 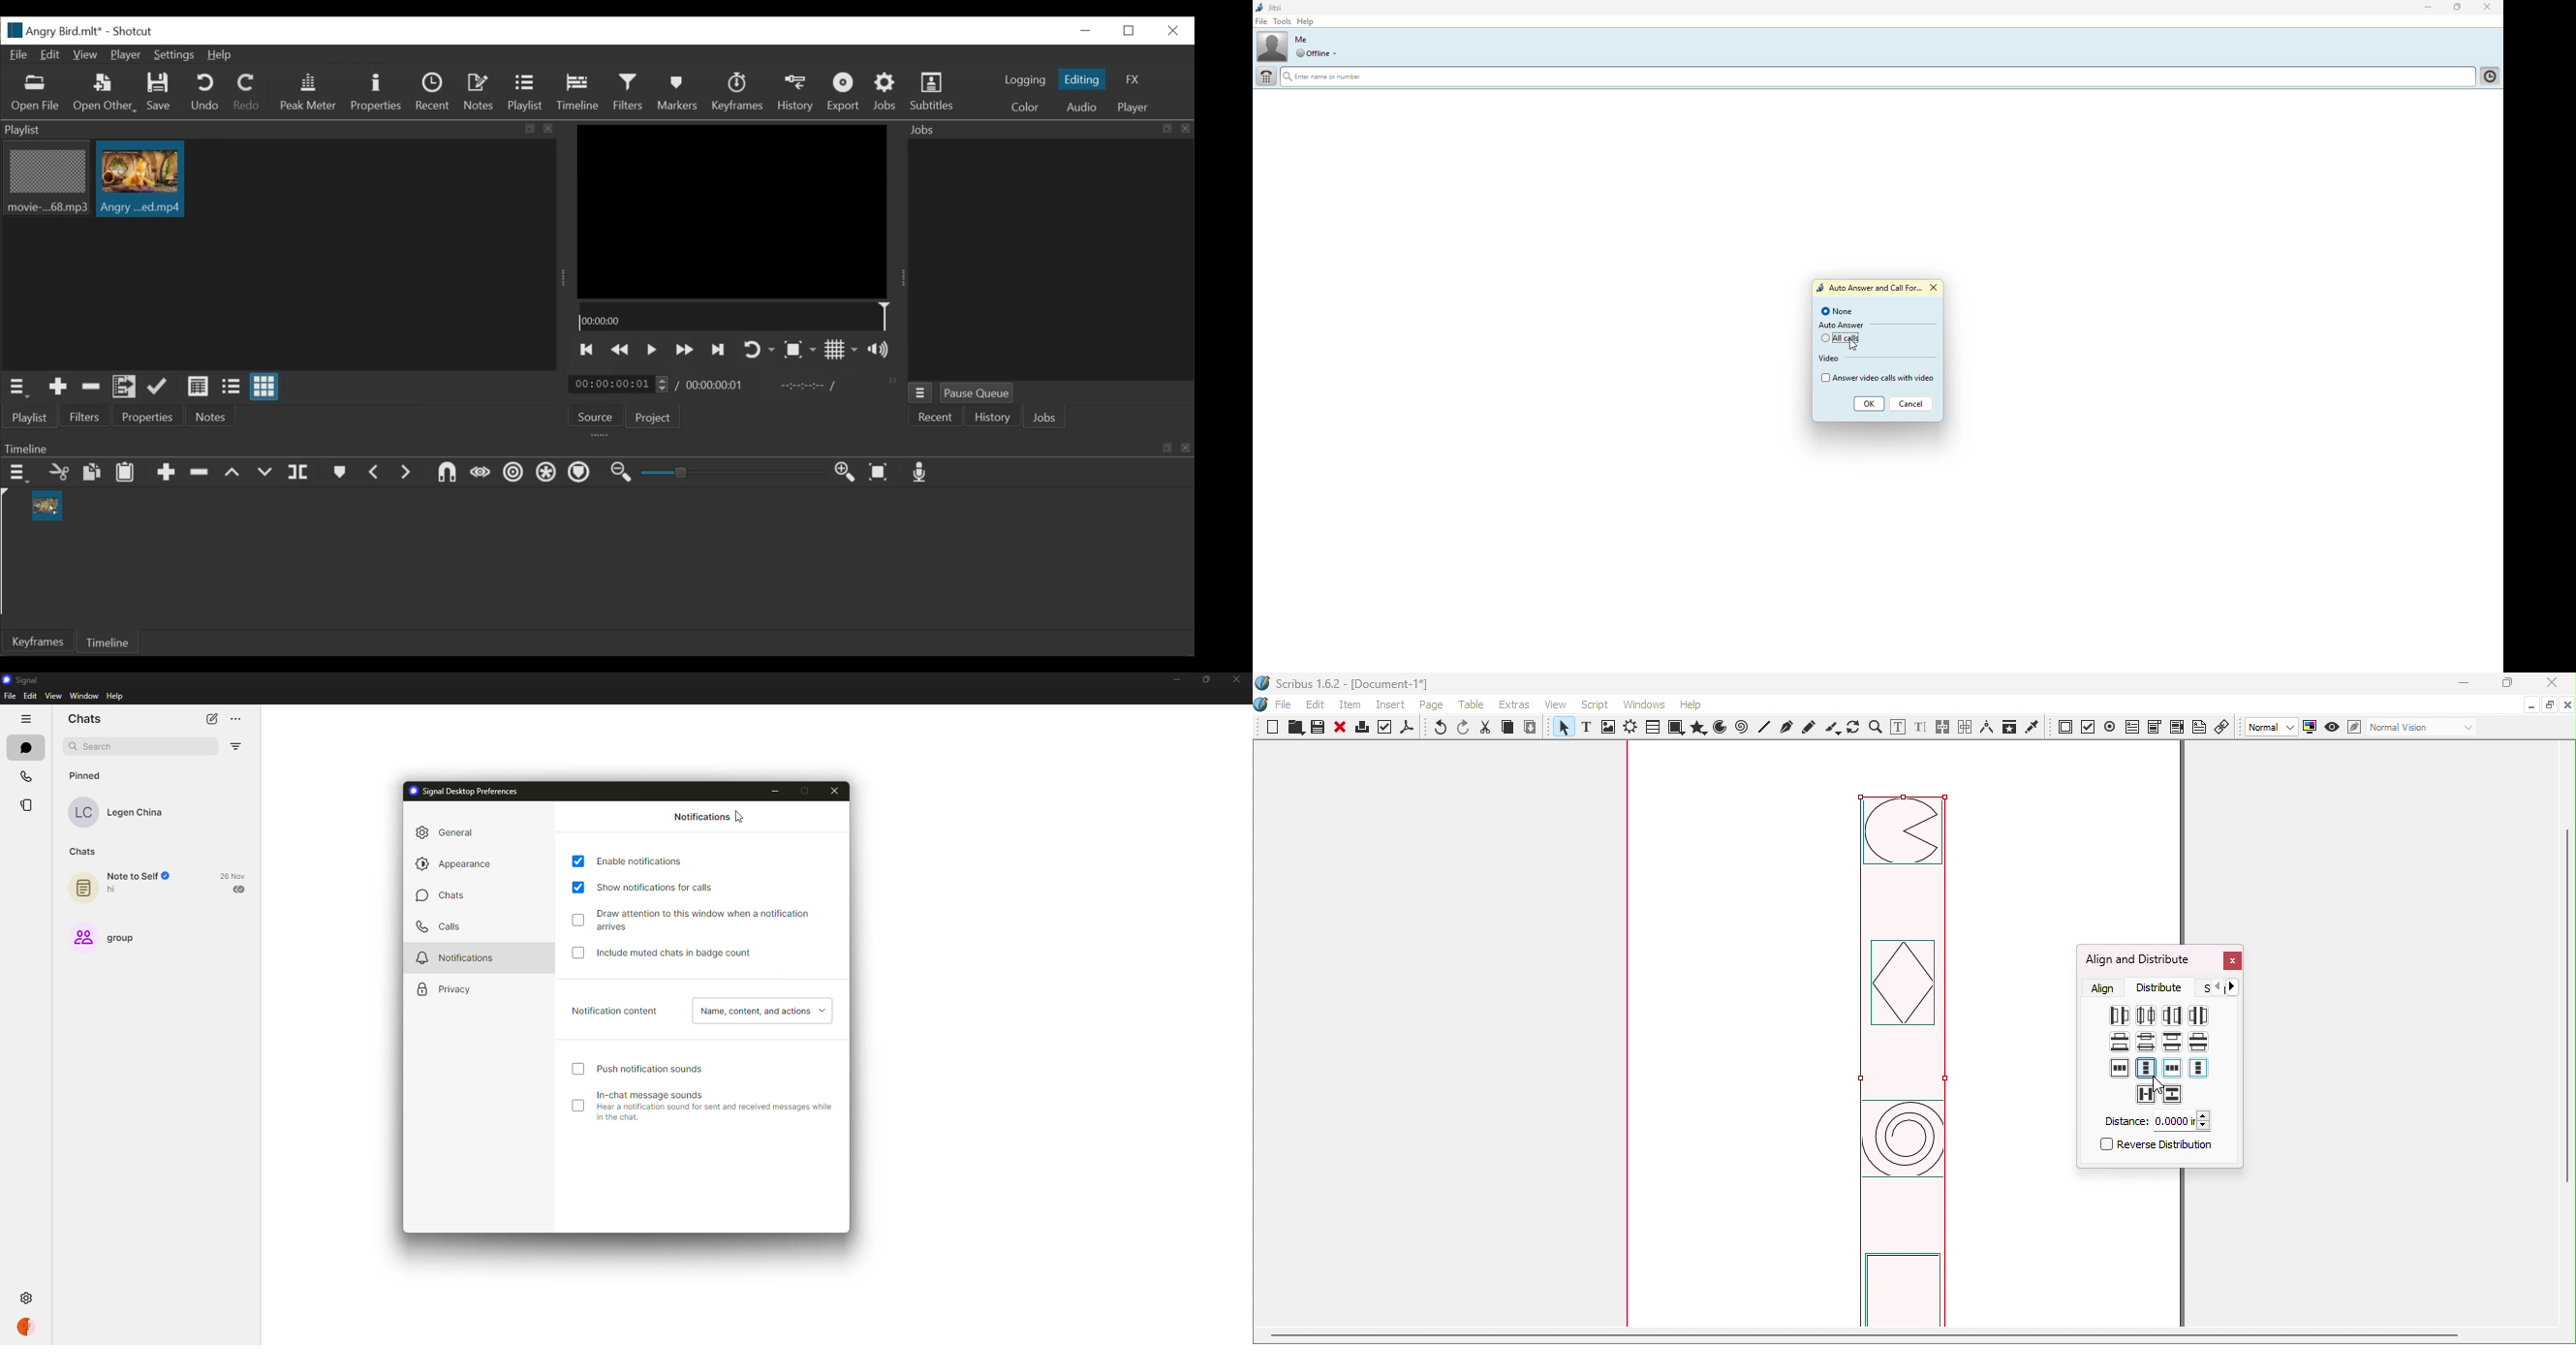 What do you see at coordinates (774, 790) in the screenshot?
I see `minimize` at bounding box center [774, 790].